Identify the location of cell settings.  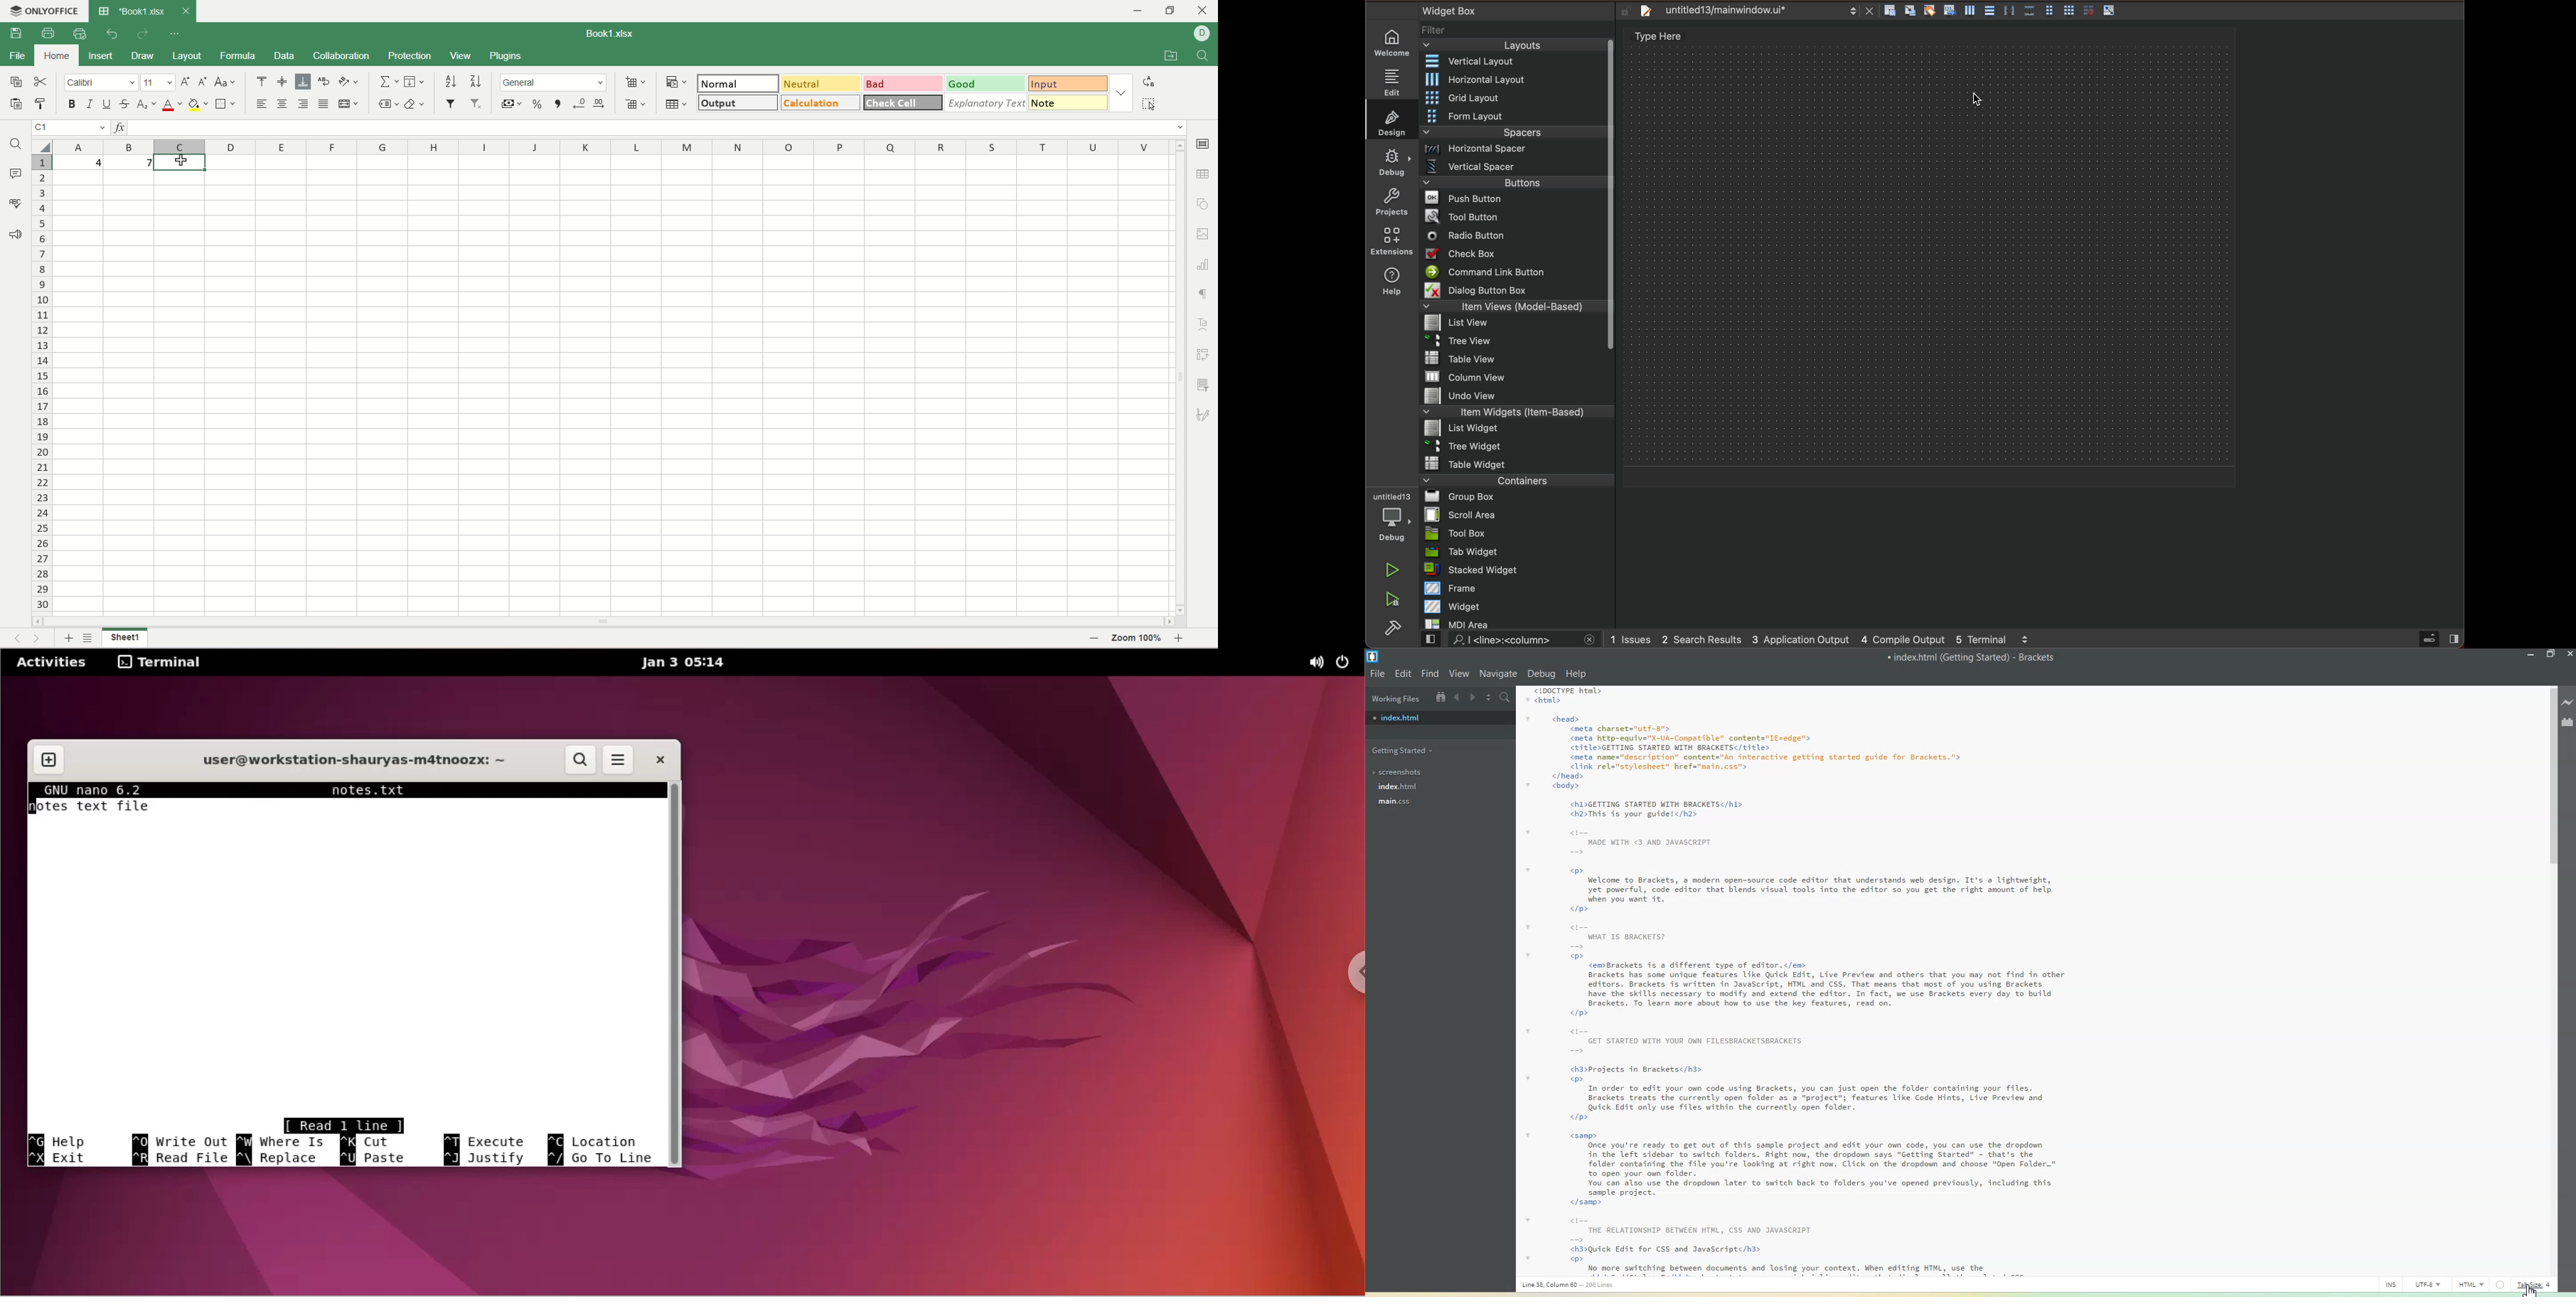
(1204, 145).